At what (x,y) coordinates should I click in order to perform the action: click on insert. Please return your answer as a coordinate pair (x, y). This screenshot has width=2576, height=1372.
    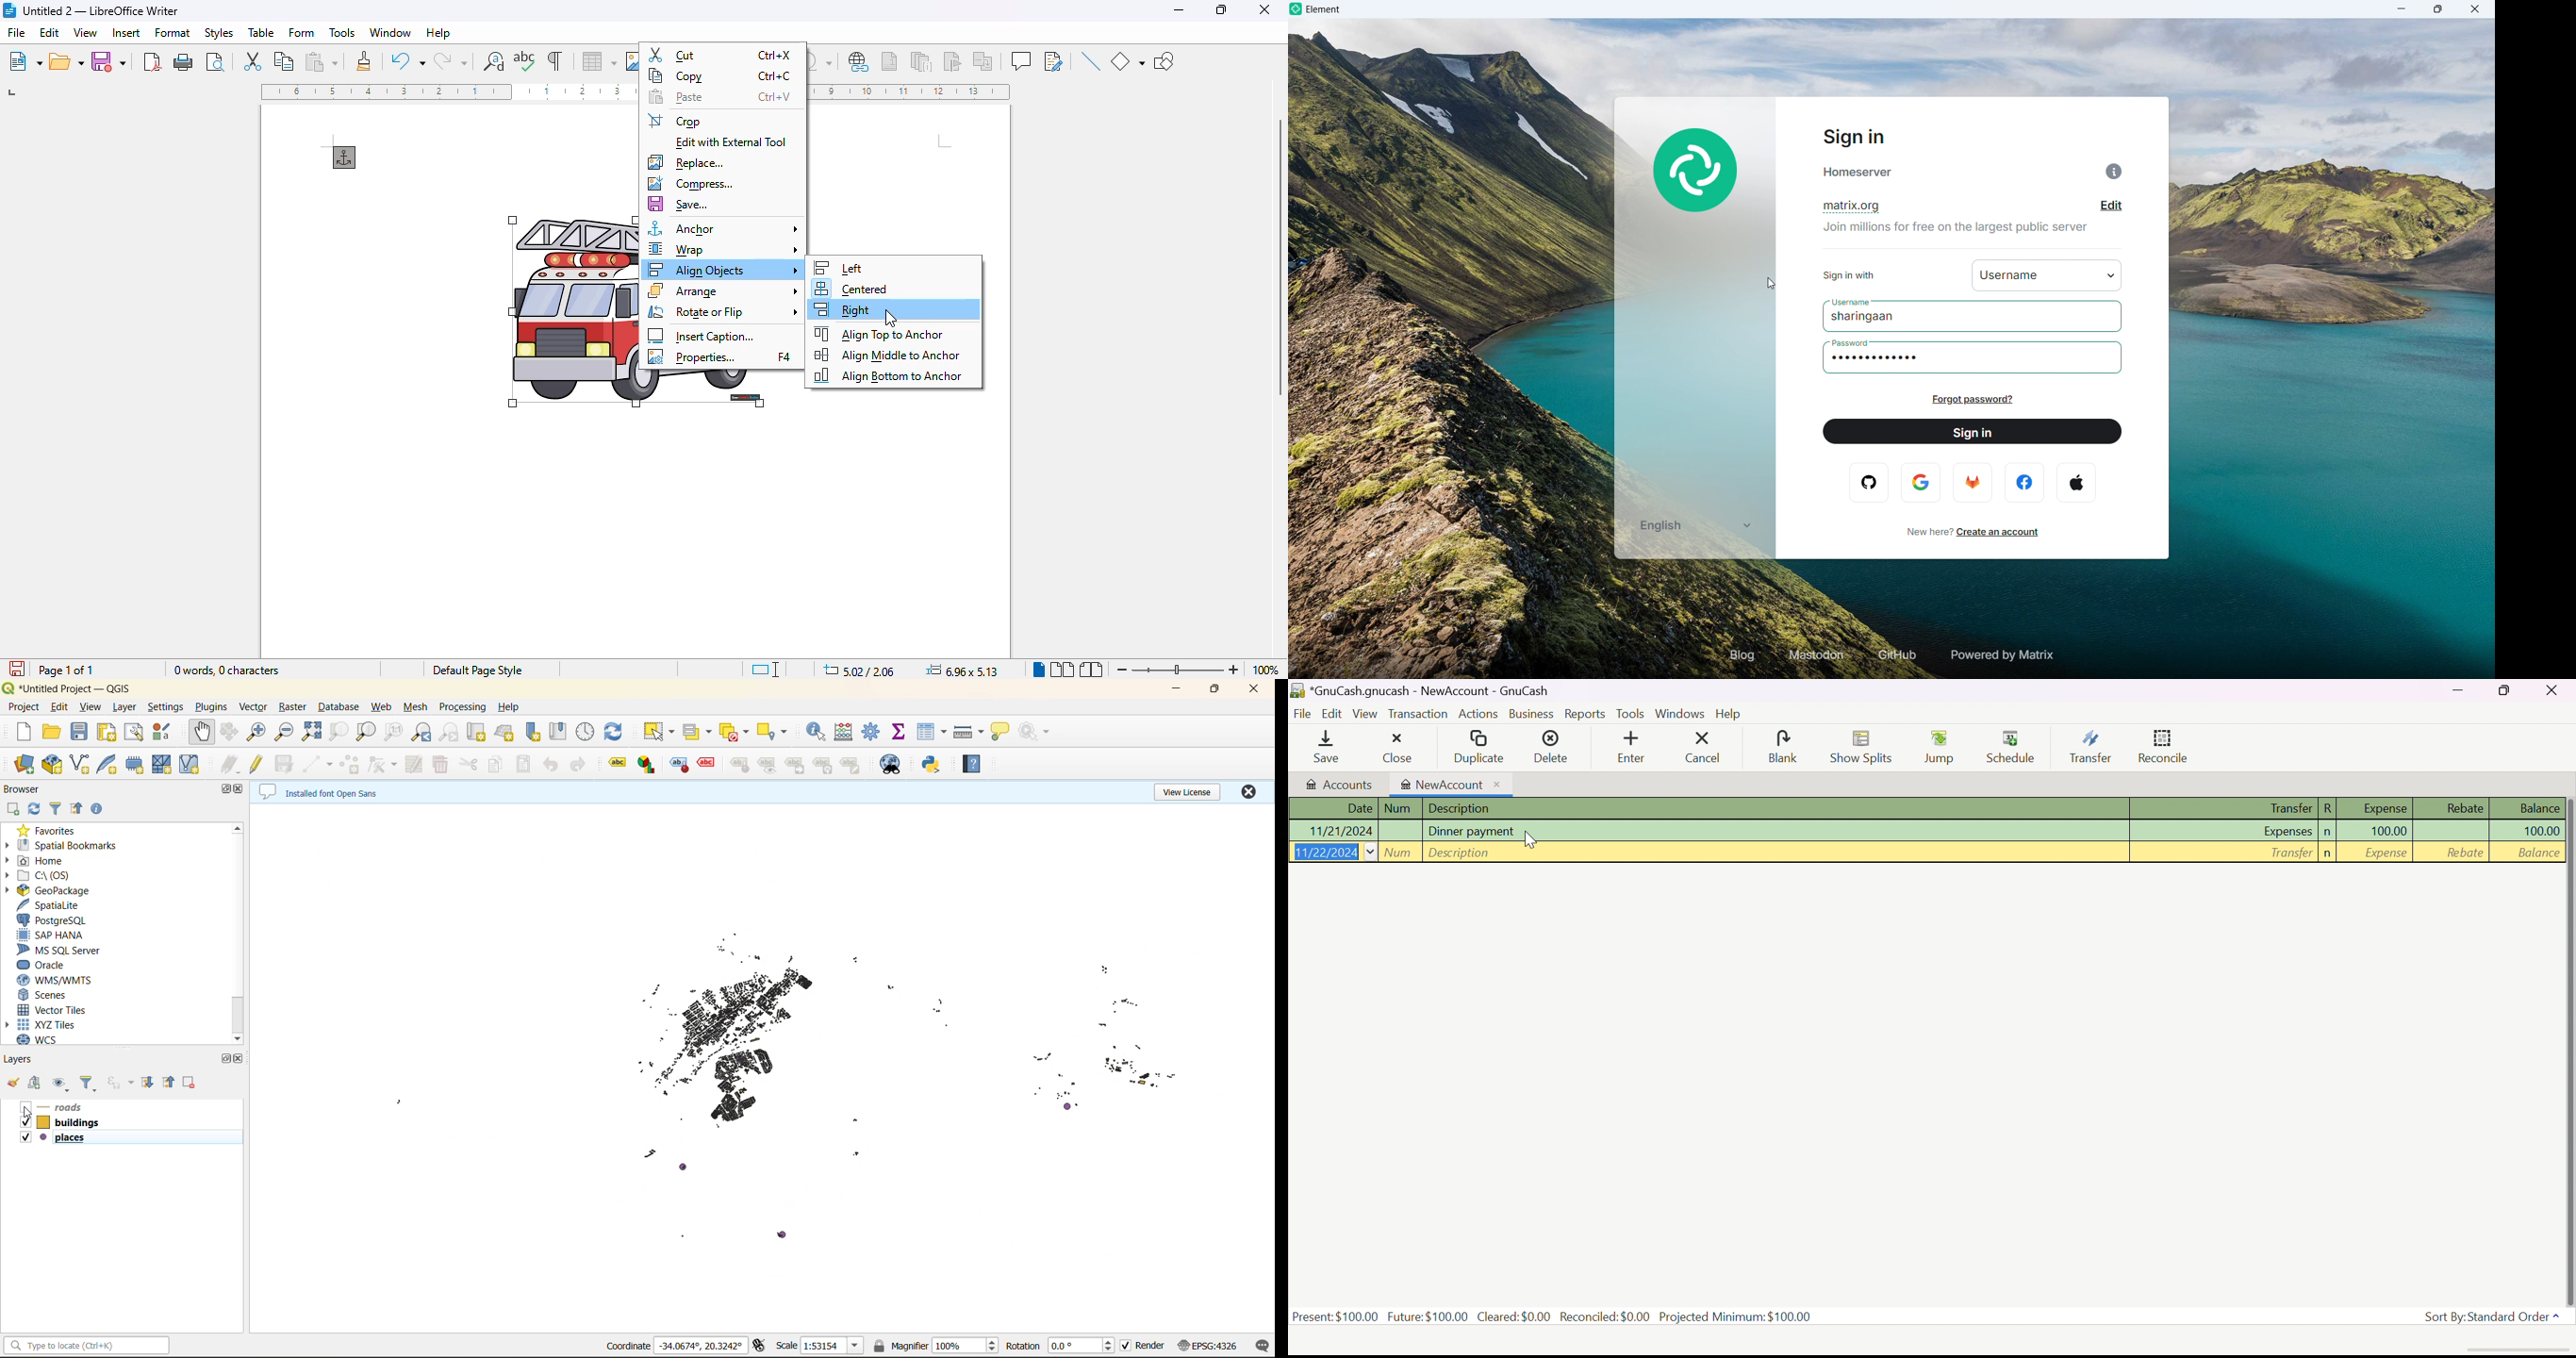
    Looking at the image, I should click on (127, 32).